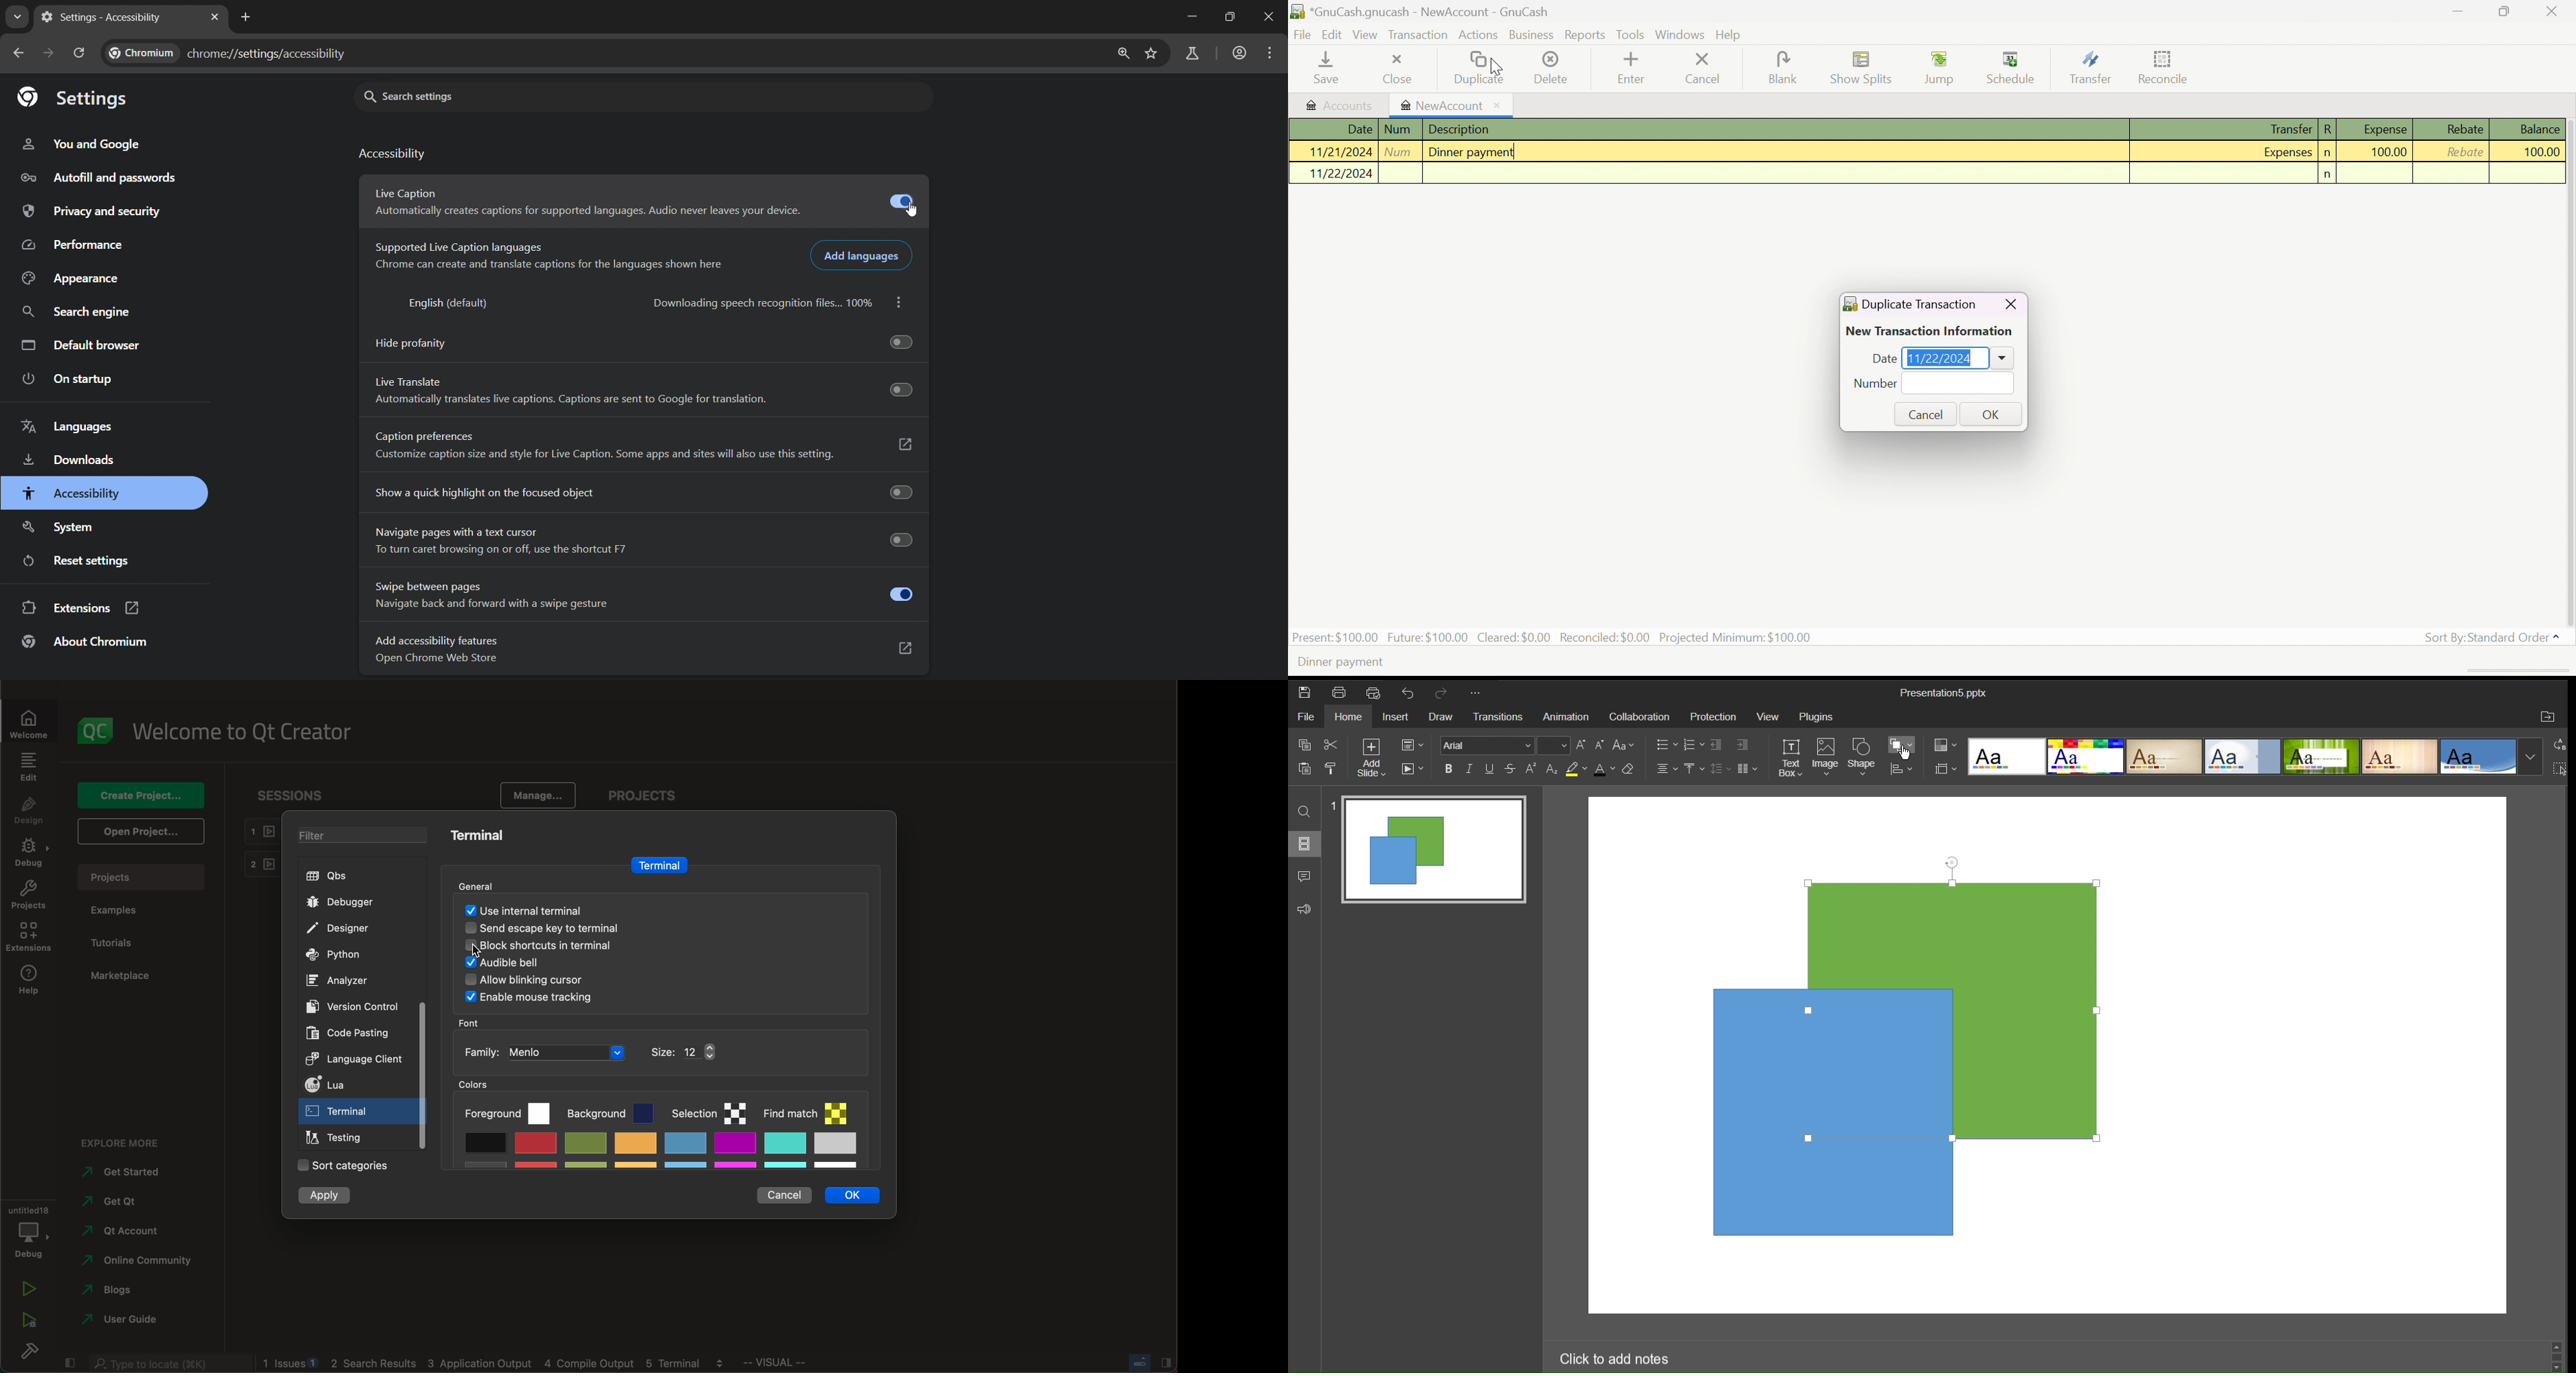 The height and width of the screenshot is (1400, 2576). What do you see at coordinates (29, 896) in the screenshot?
I see `projects` at bounding box center [29, 896].